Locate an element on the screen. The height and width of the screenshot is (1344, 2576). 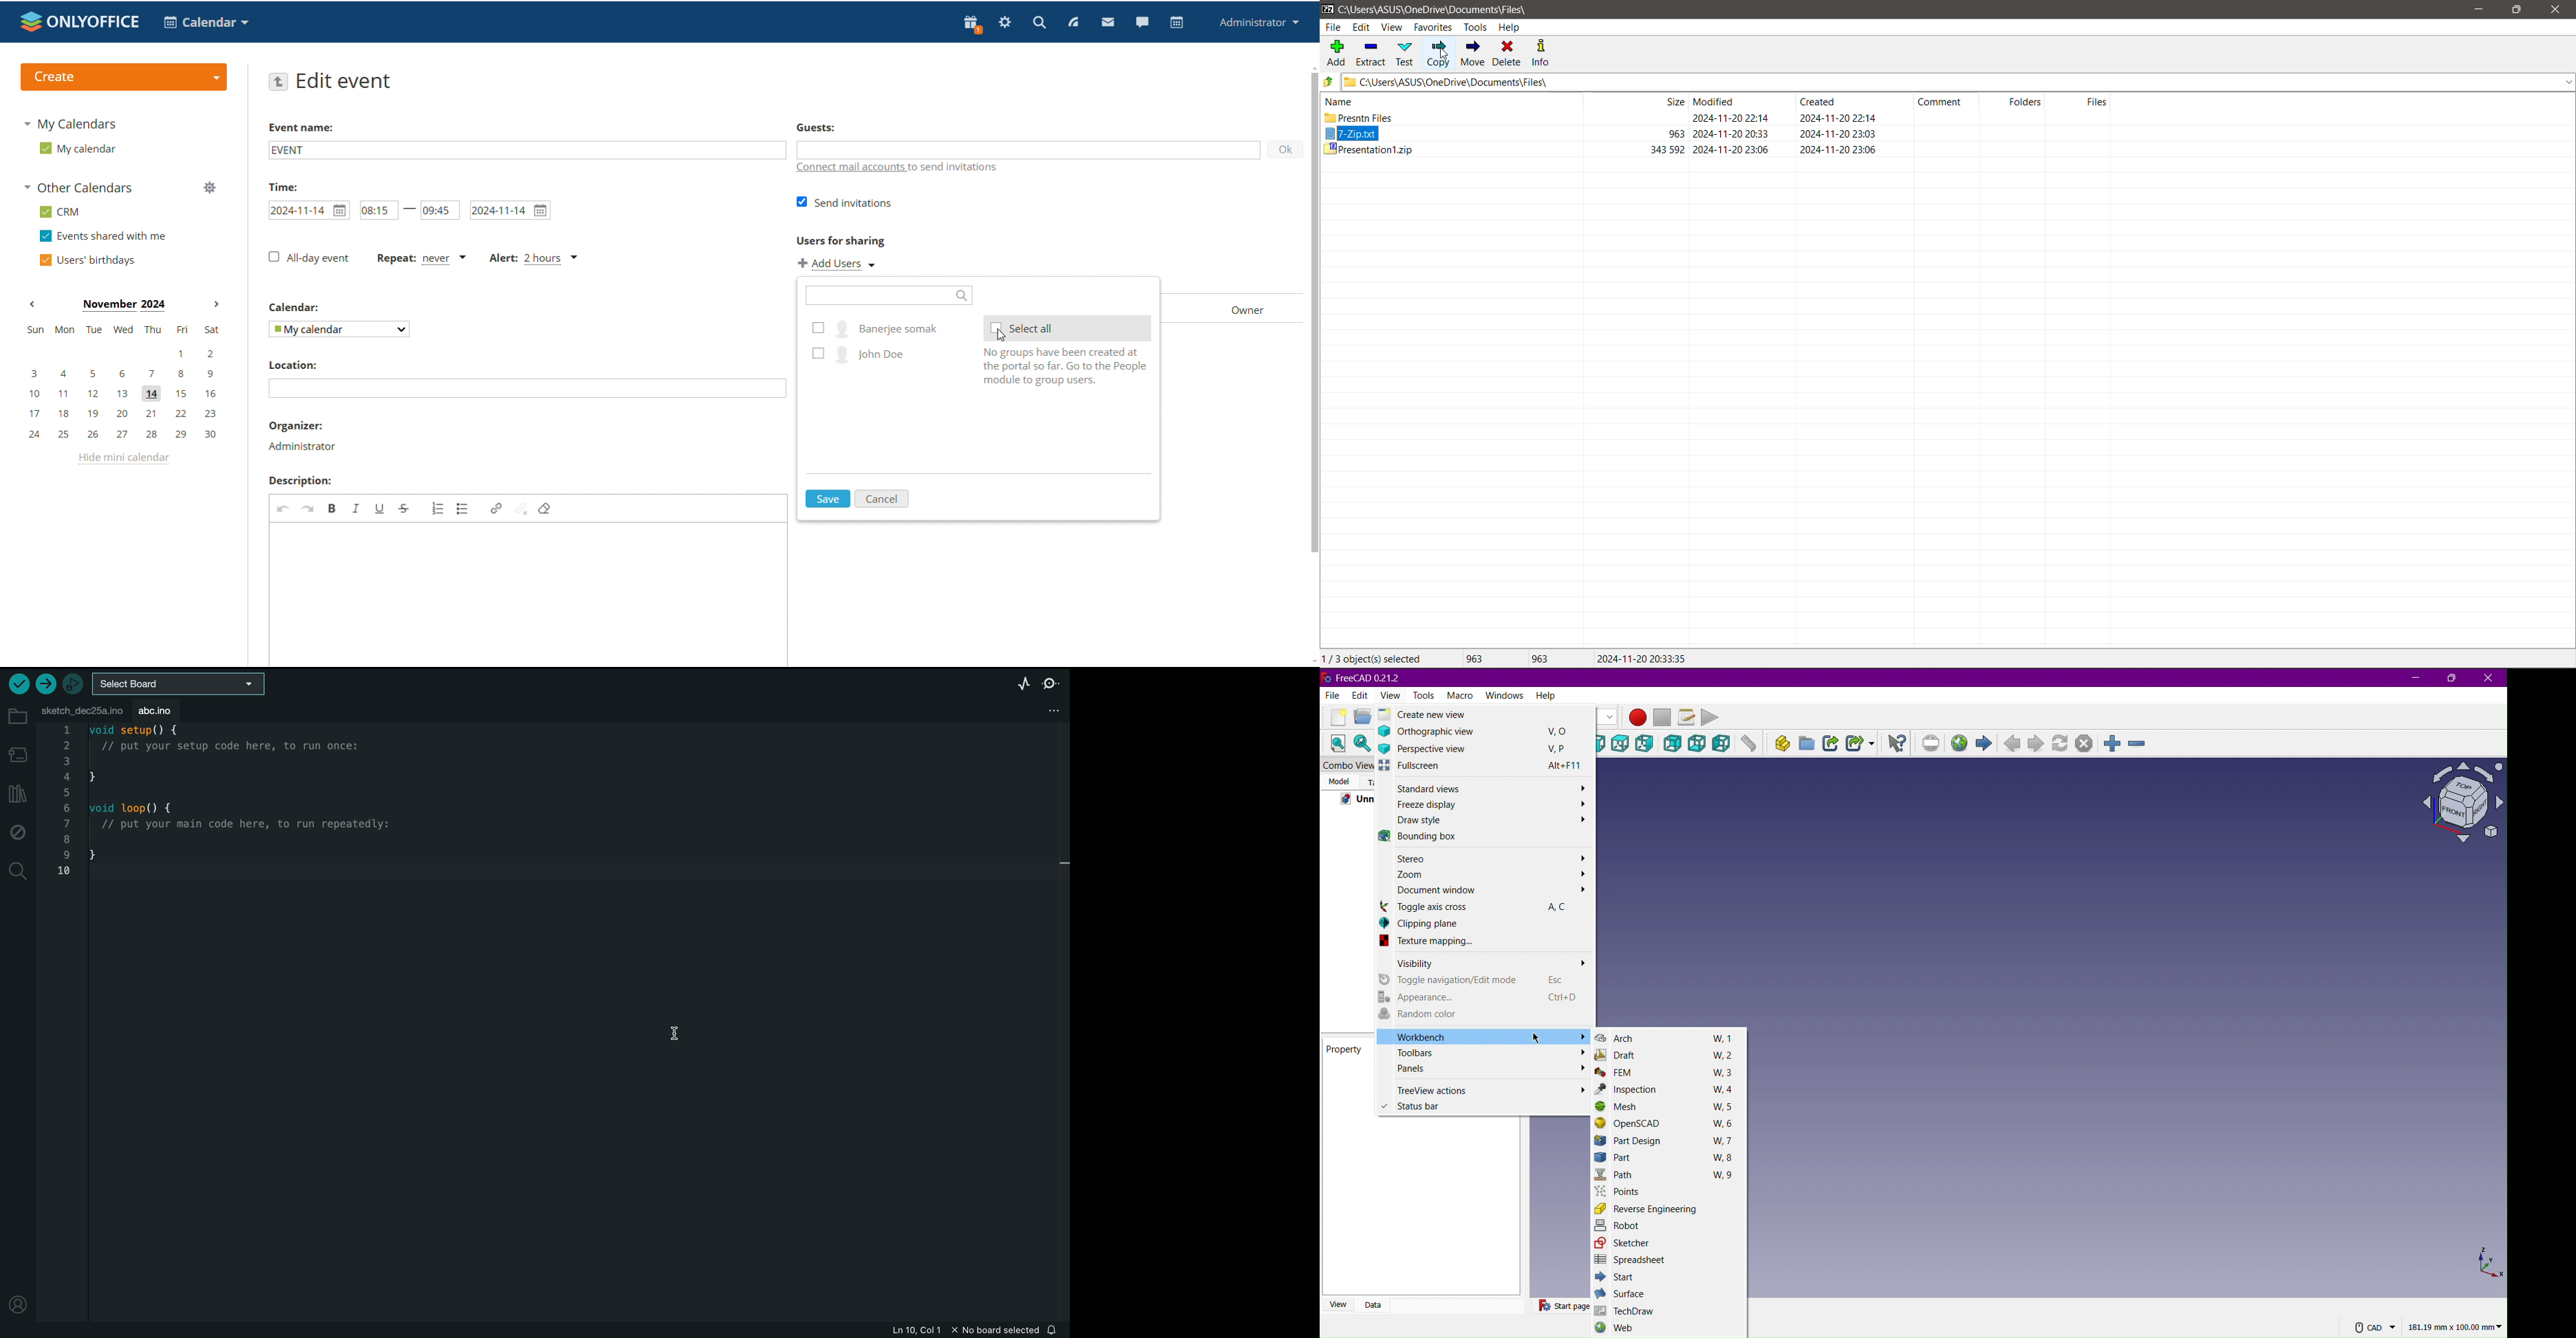
Cursor is located at coordinates (1541, 1040).